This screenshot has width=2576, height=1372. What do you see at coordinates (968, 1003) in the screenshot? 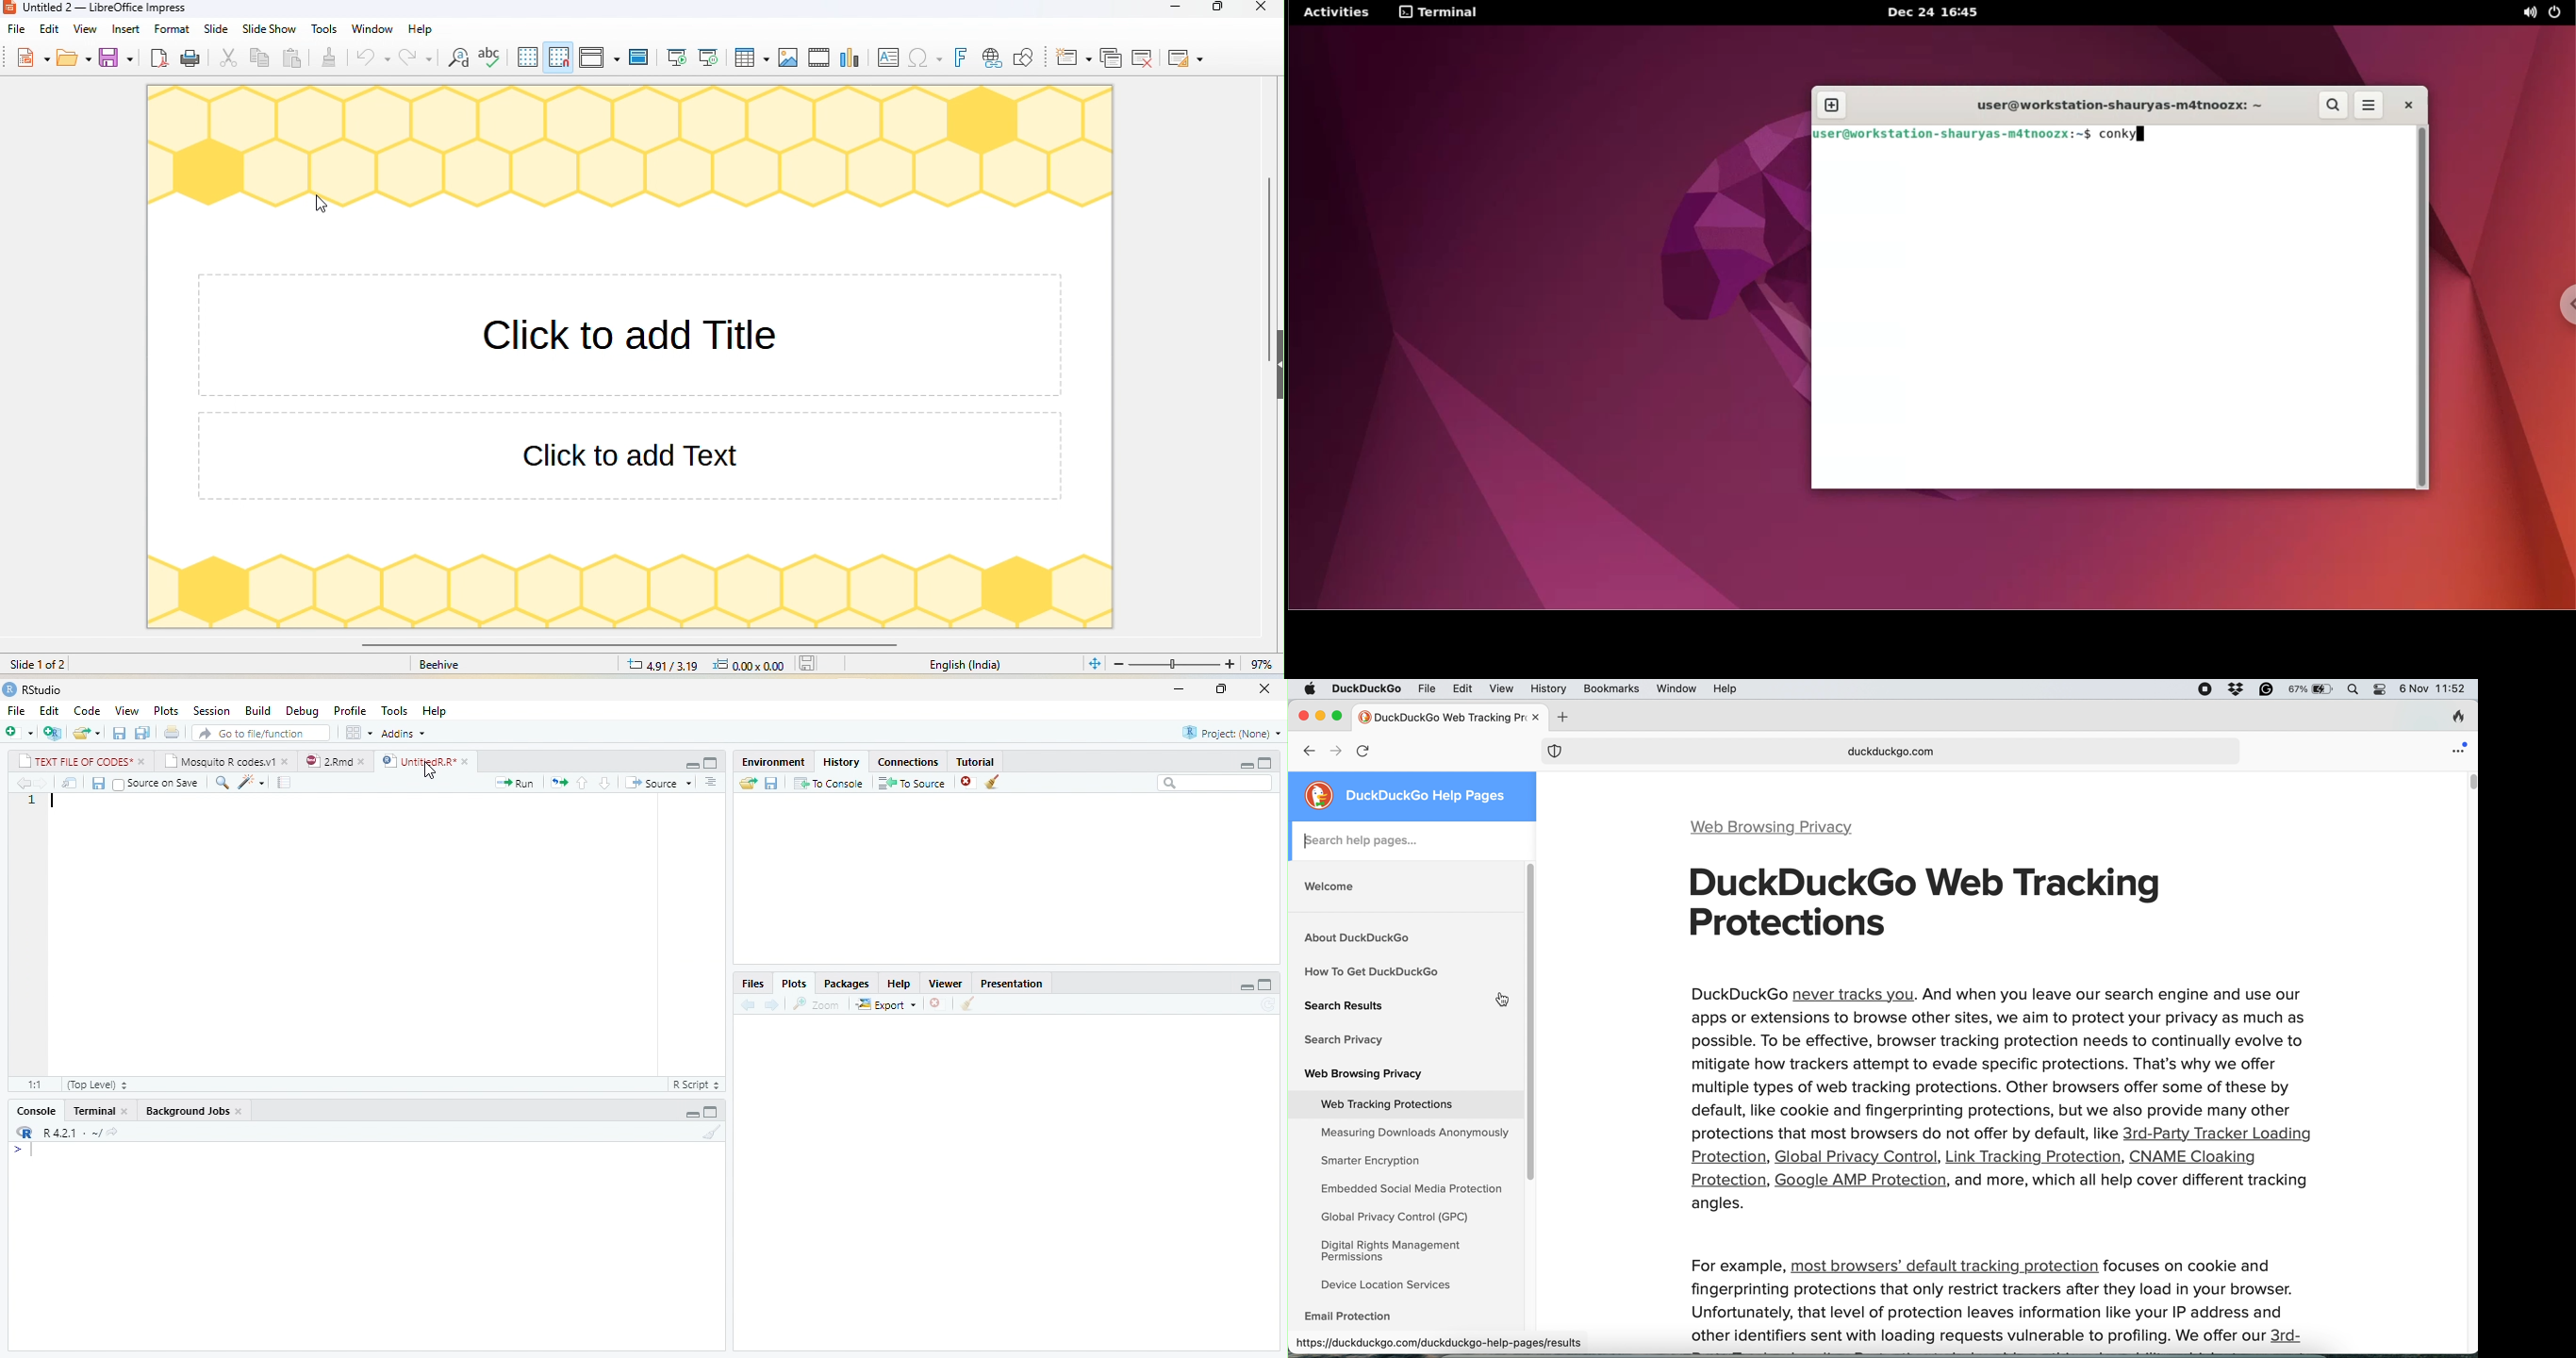
I see `clean` at bounding box center [968, 1003].